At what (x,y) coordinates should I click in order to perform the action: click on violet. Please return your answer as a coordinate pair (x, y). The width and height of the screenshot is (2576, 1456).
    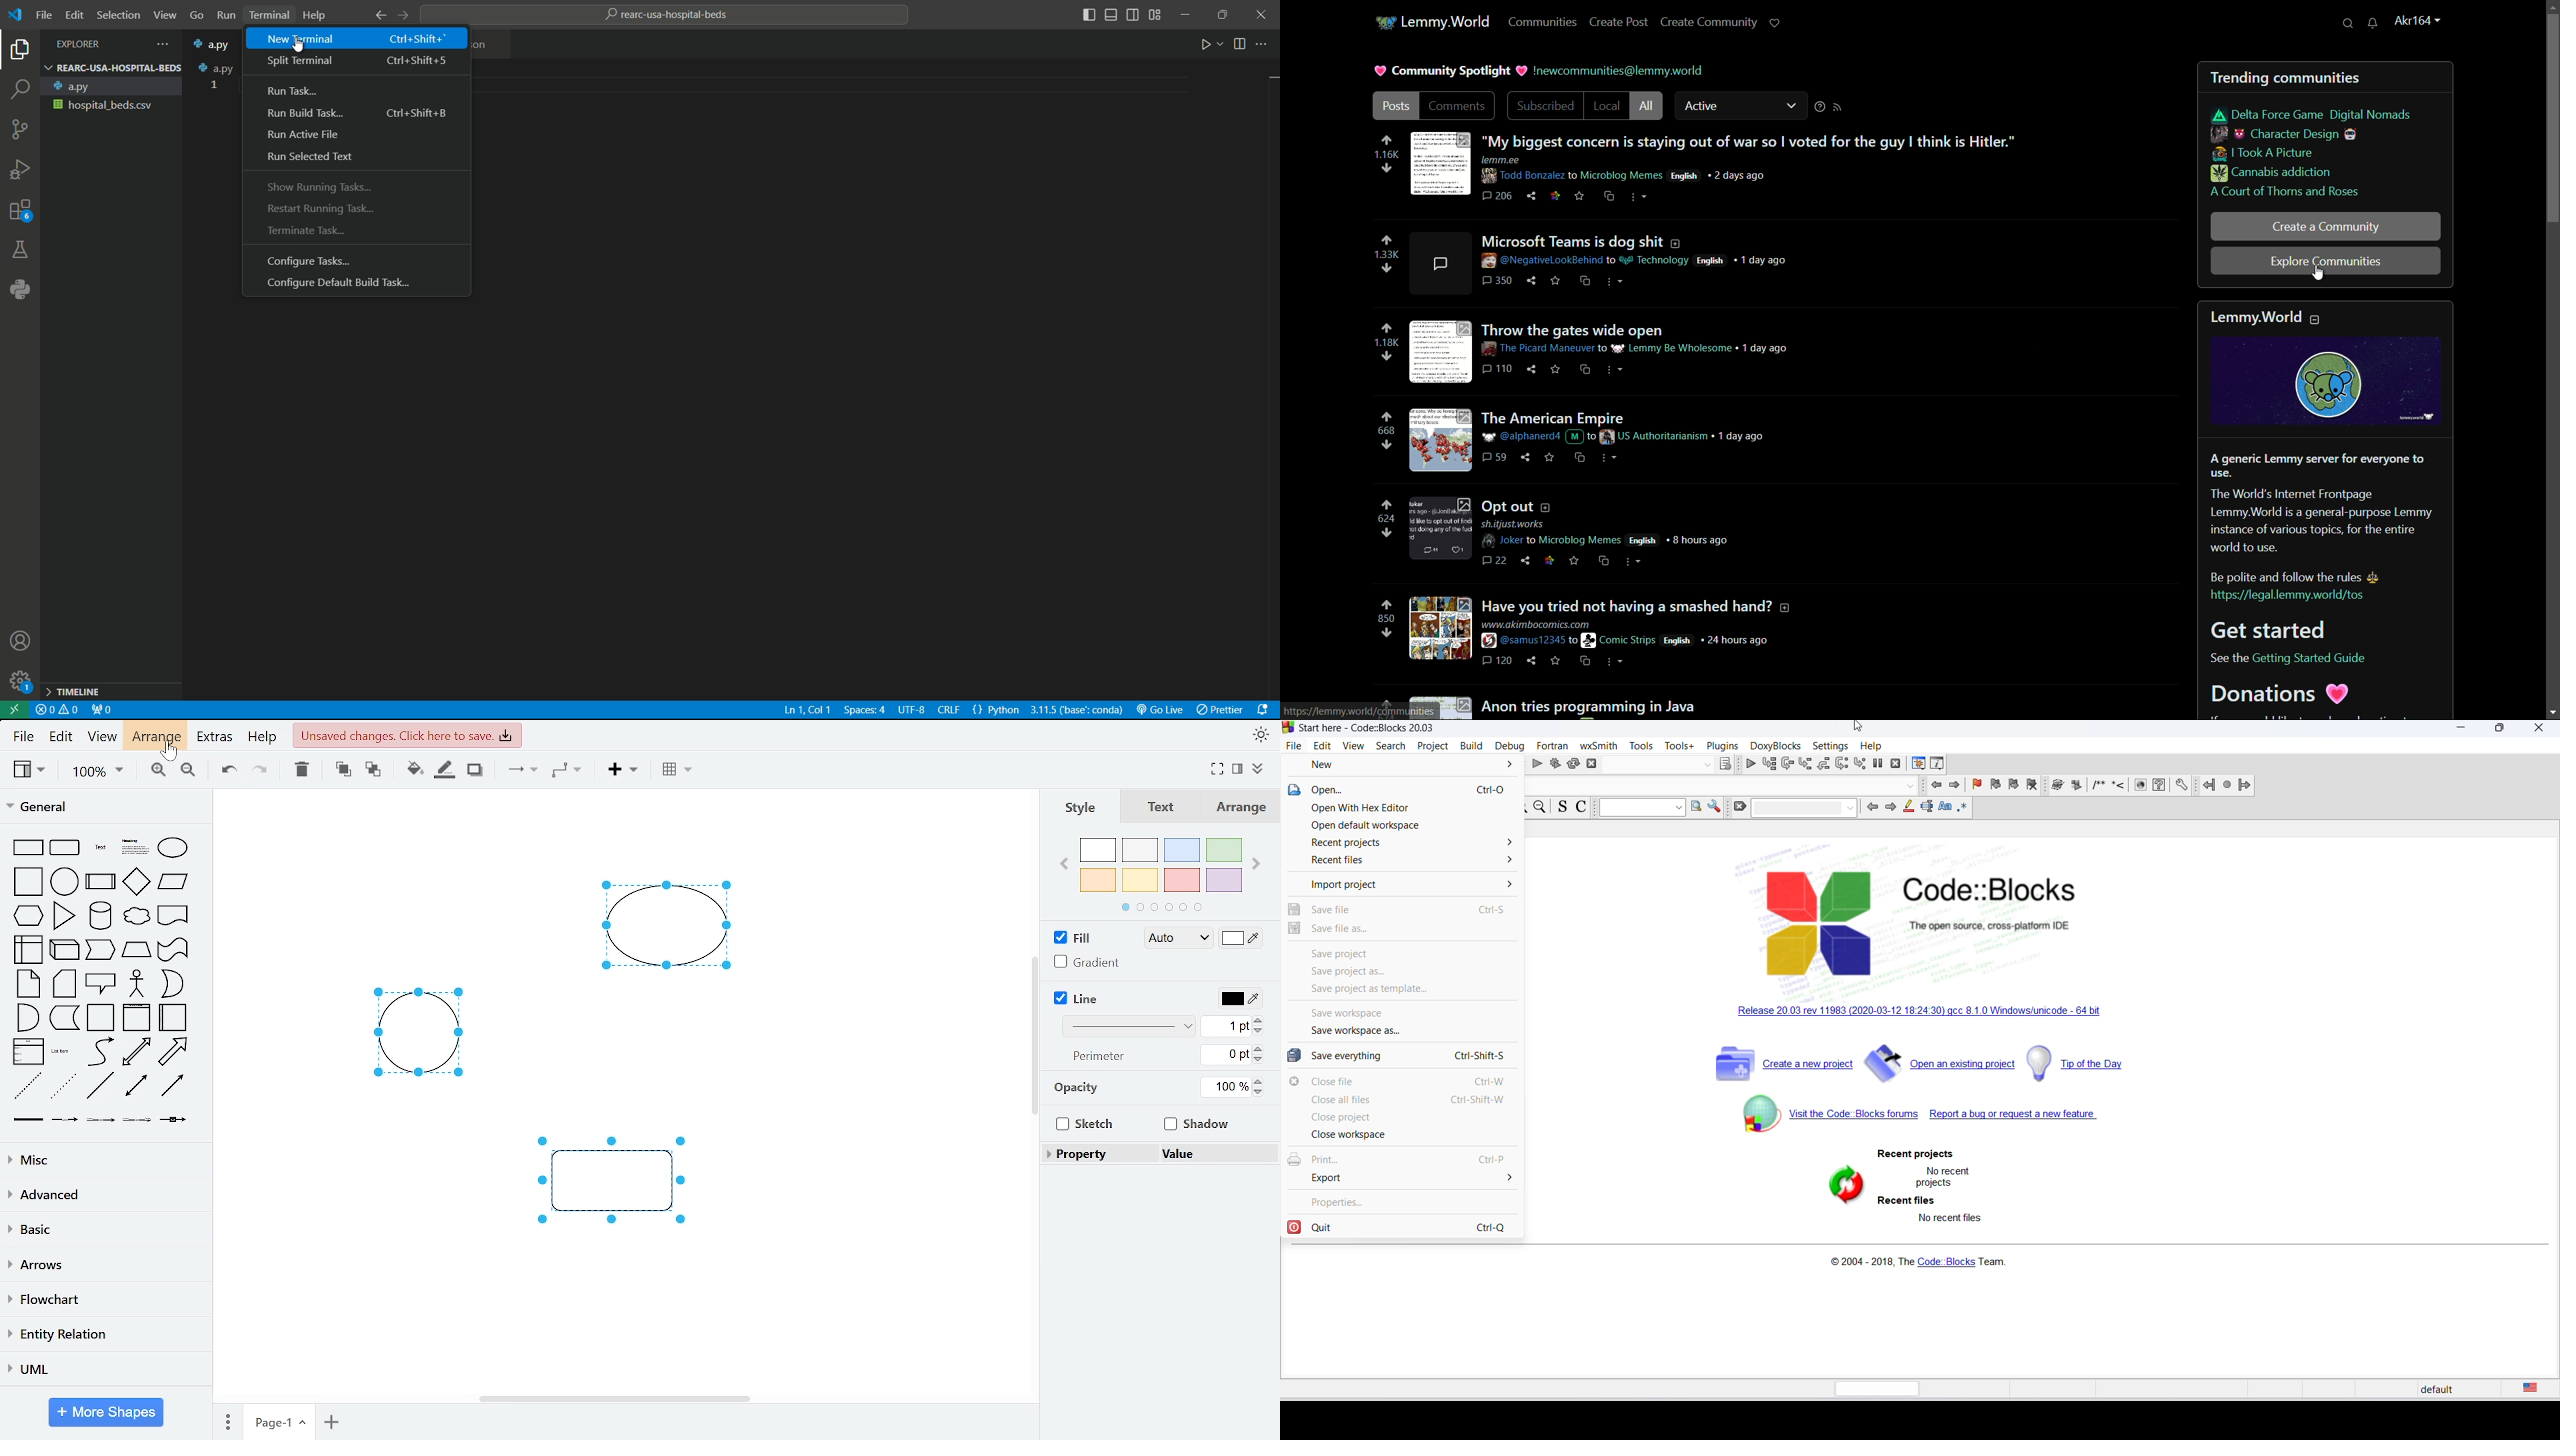
    Looking at the image, I should click on (1223, 880).